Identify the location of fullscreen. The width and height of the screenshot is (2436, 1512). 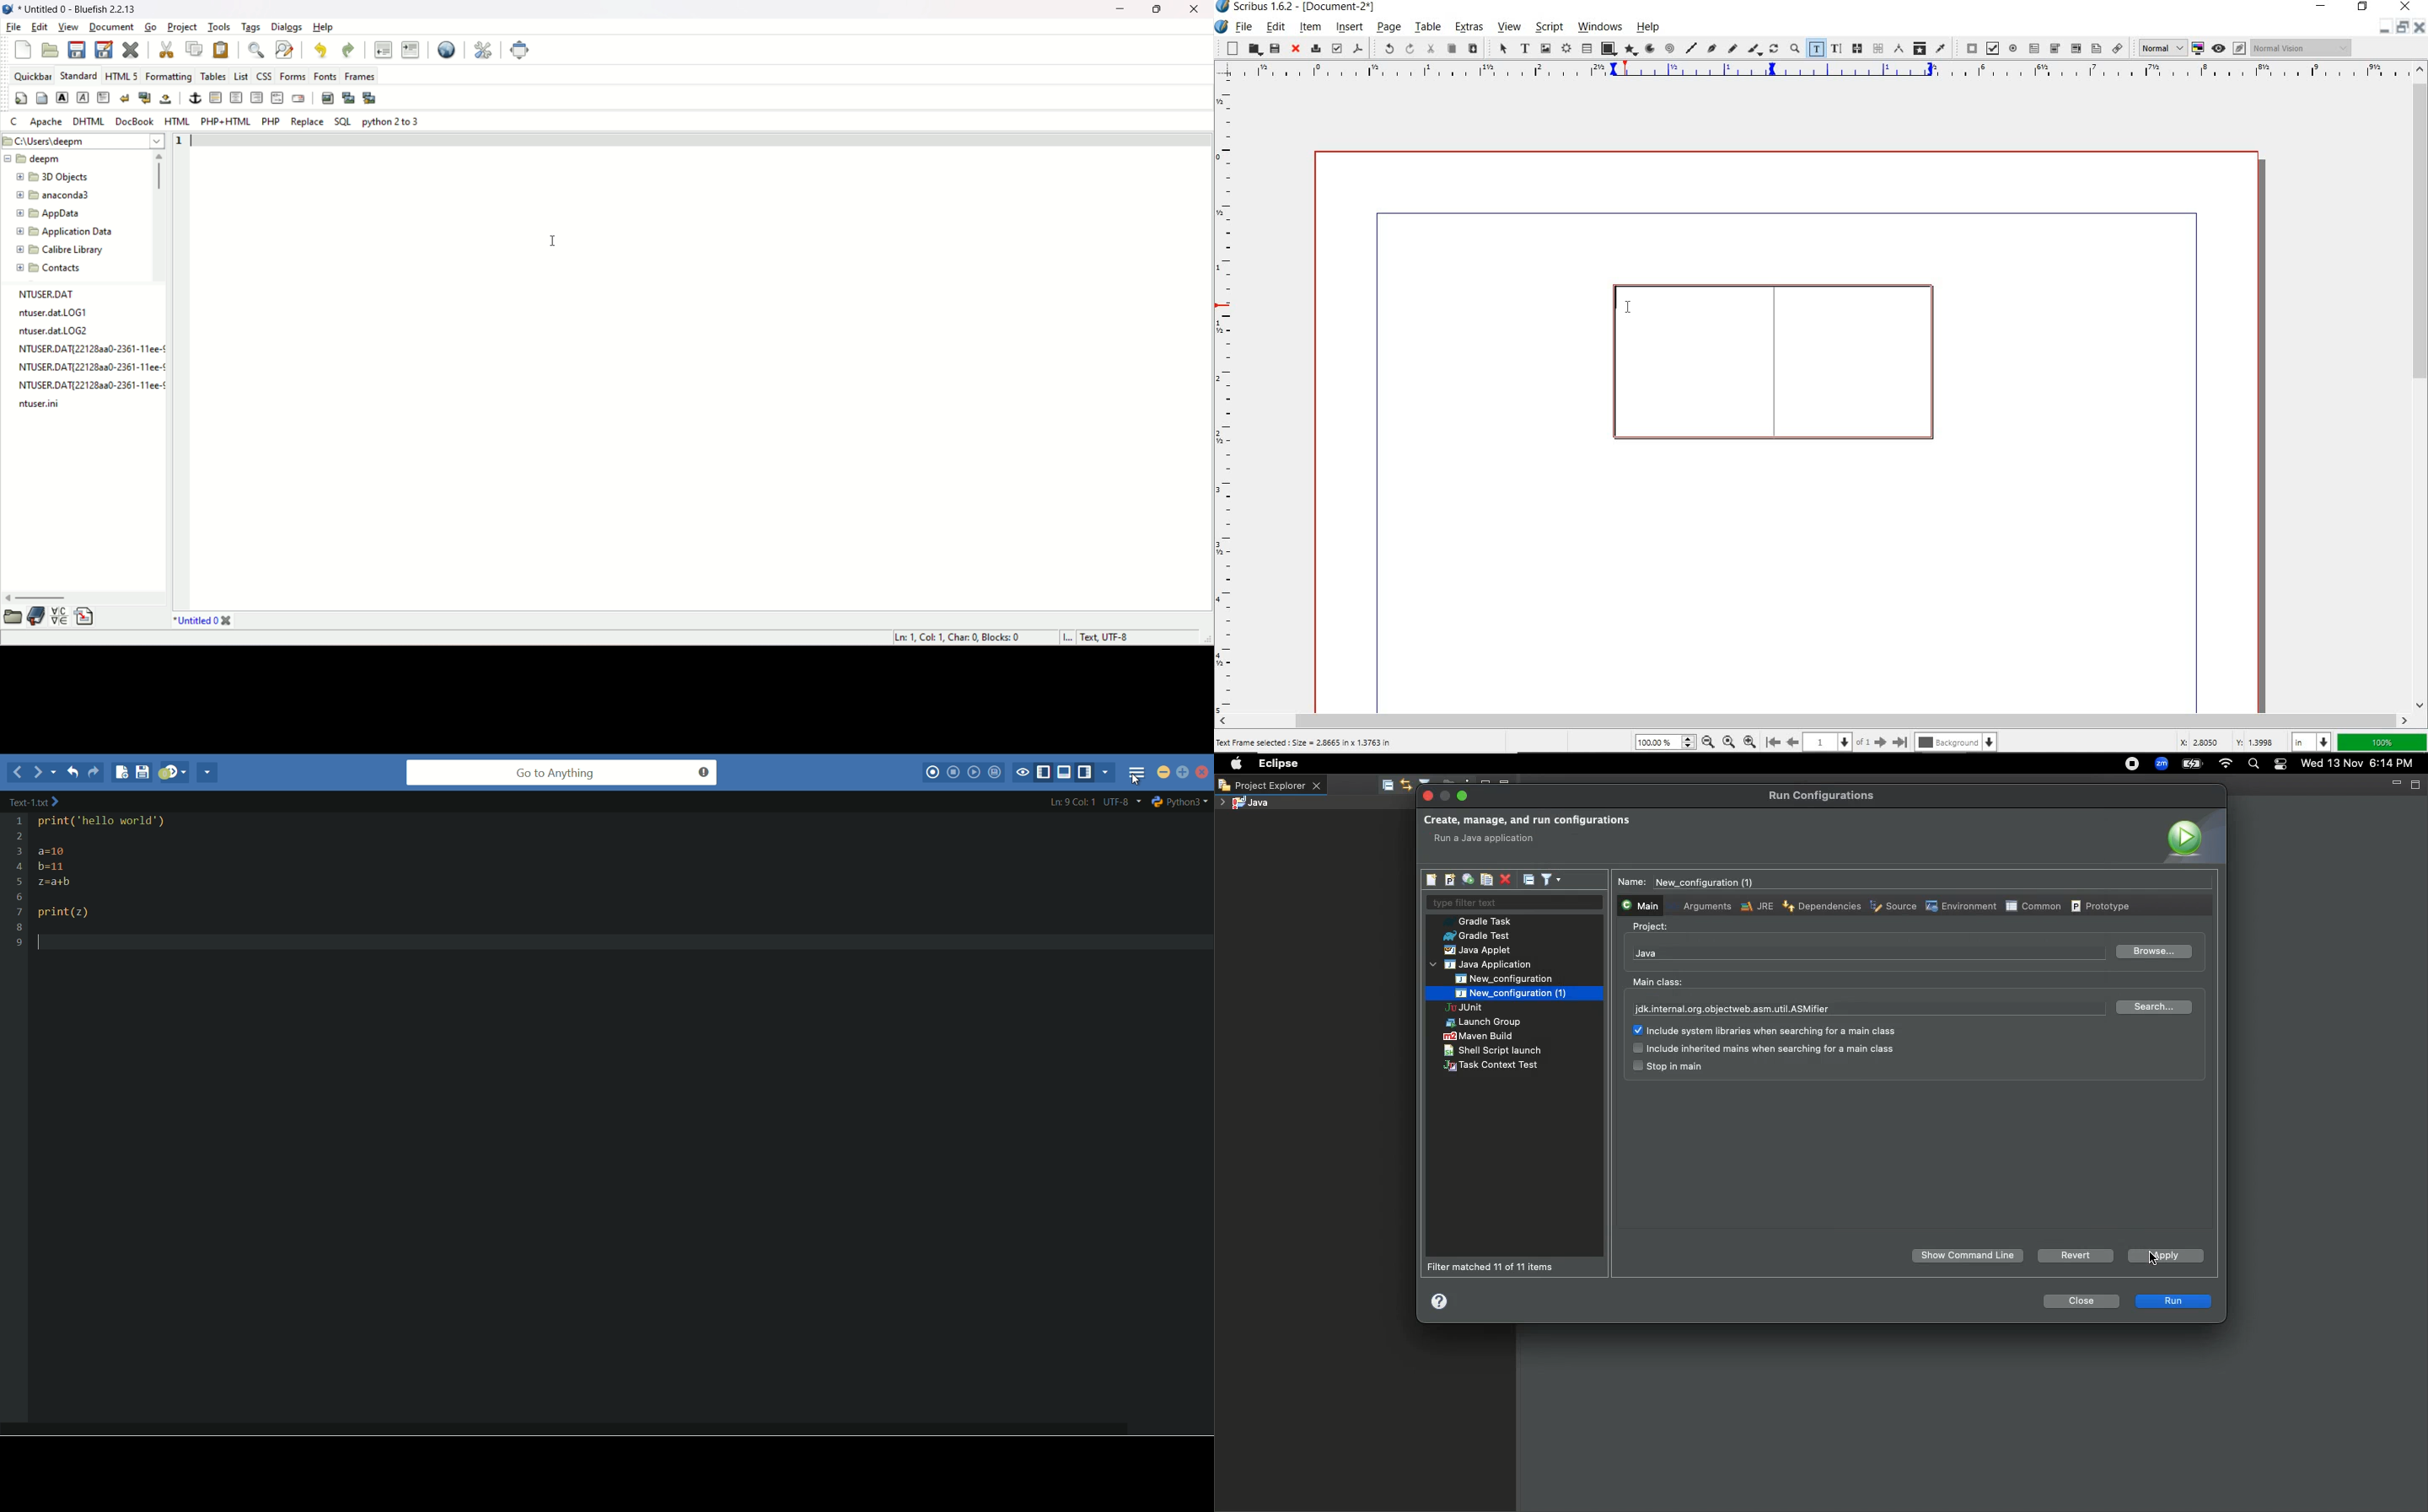
(519, 50).